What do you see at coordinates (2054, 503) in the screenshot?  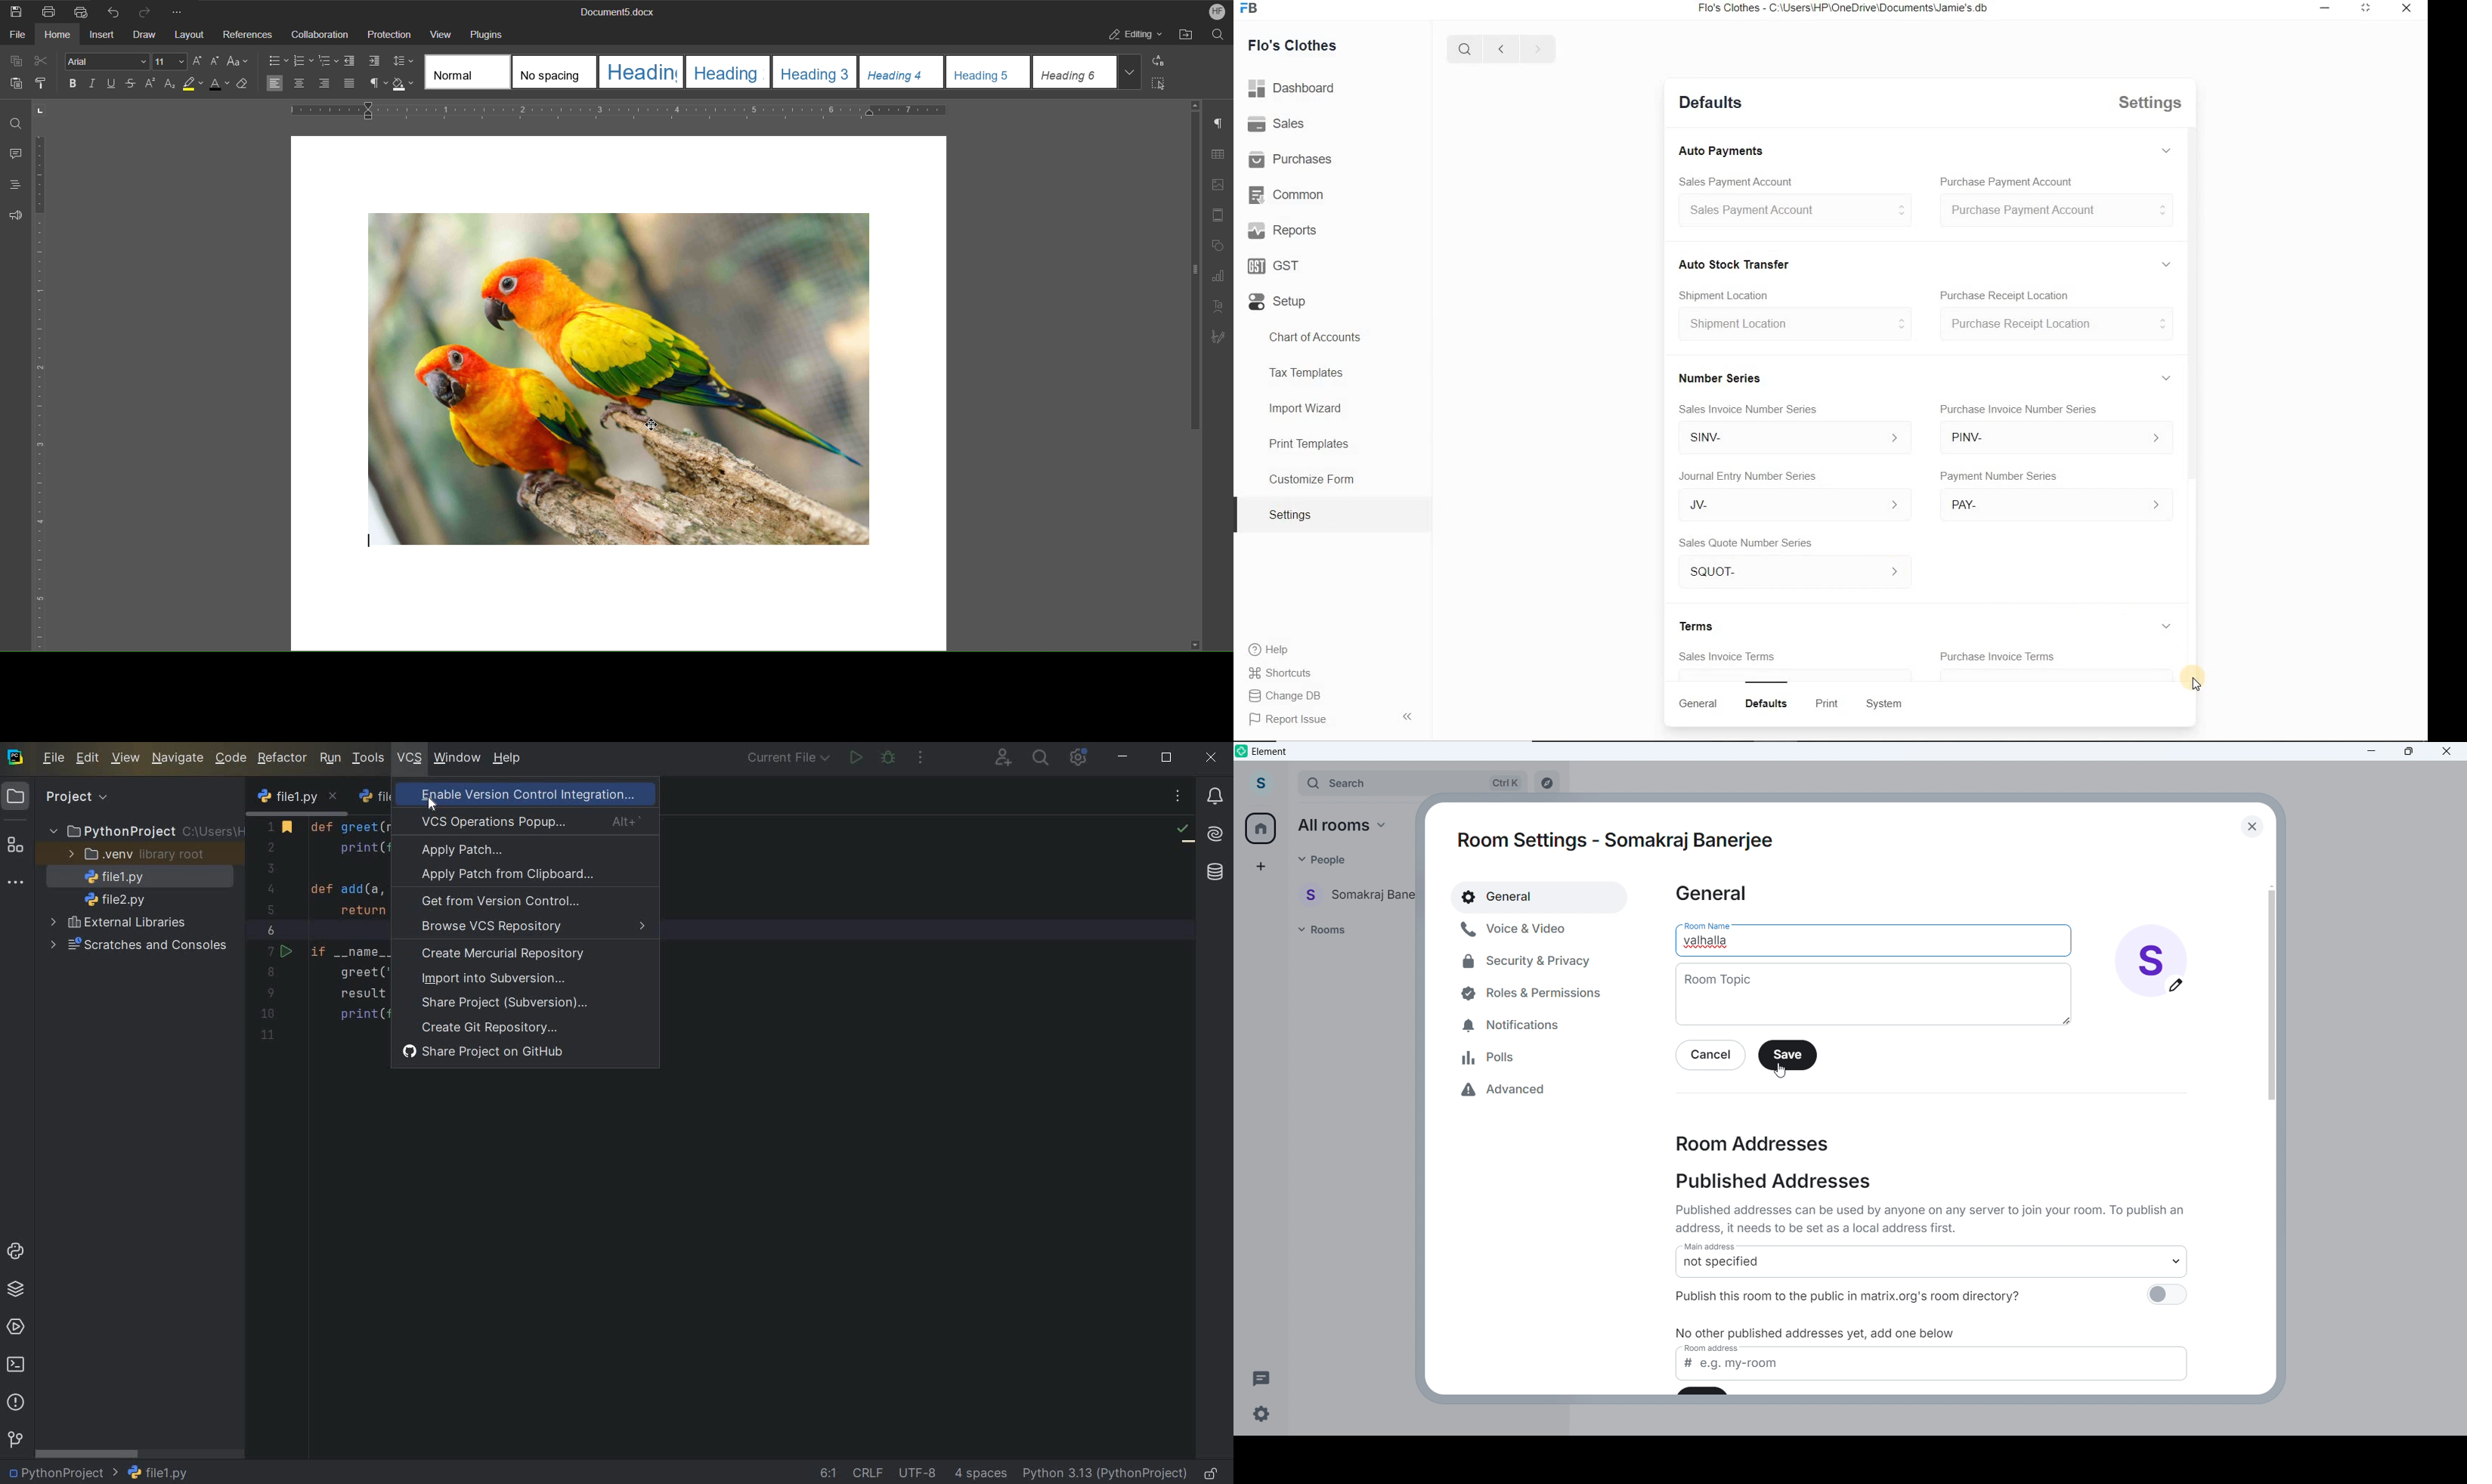 I see `> PAY-` at bounding box center [2054, 503].